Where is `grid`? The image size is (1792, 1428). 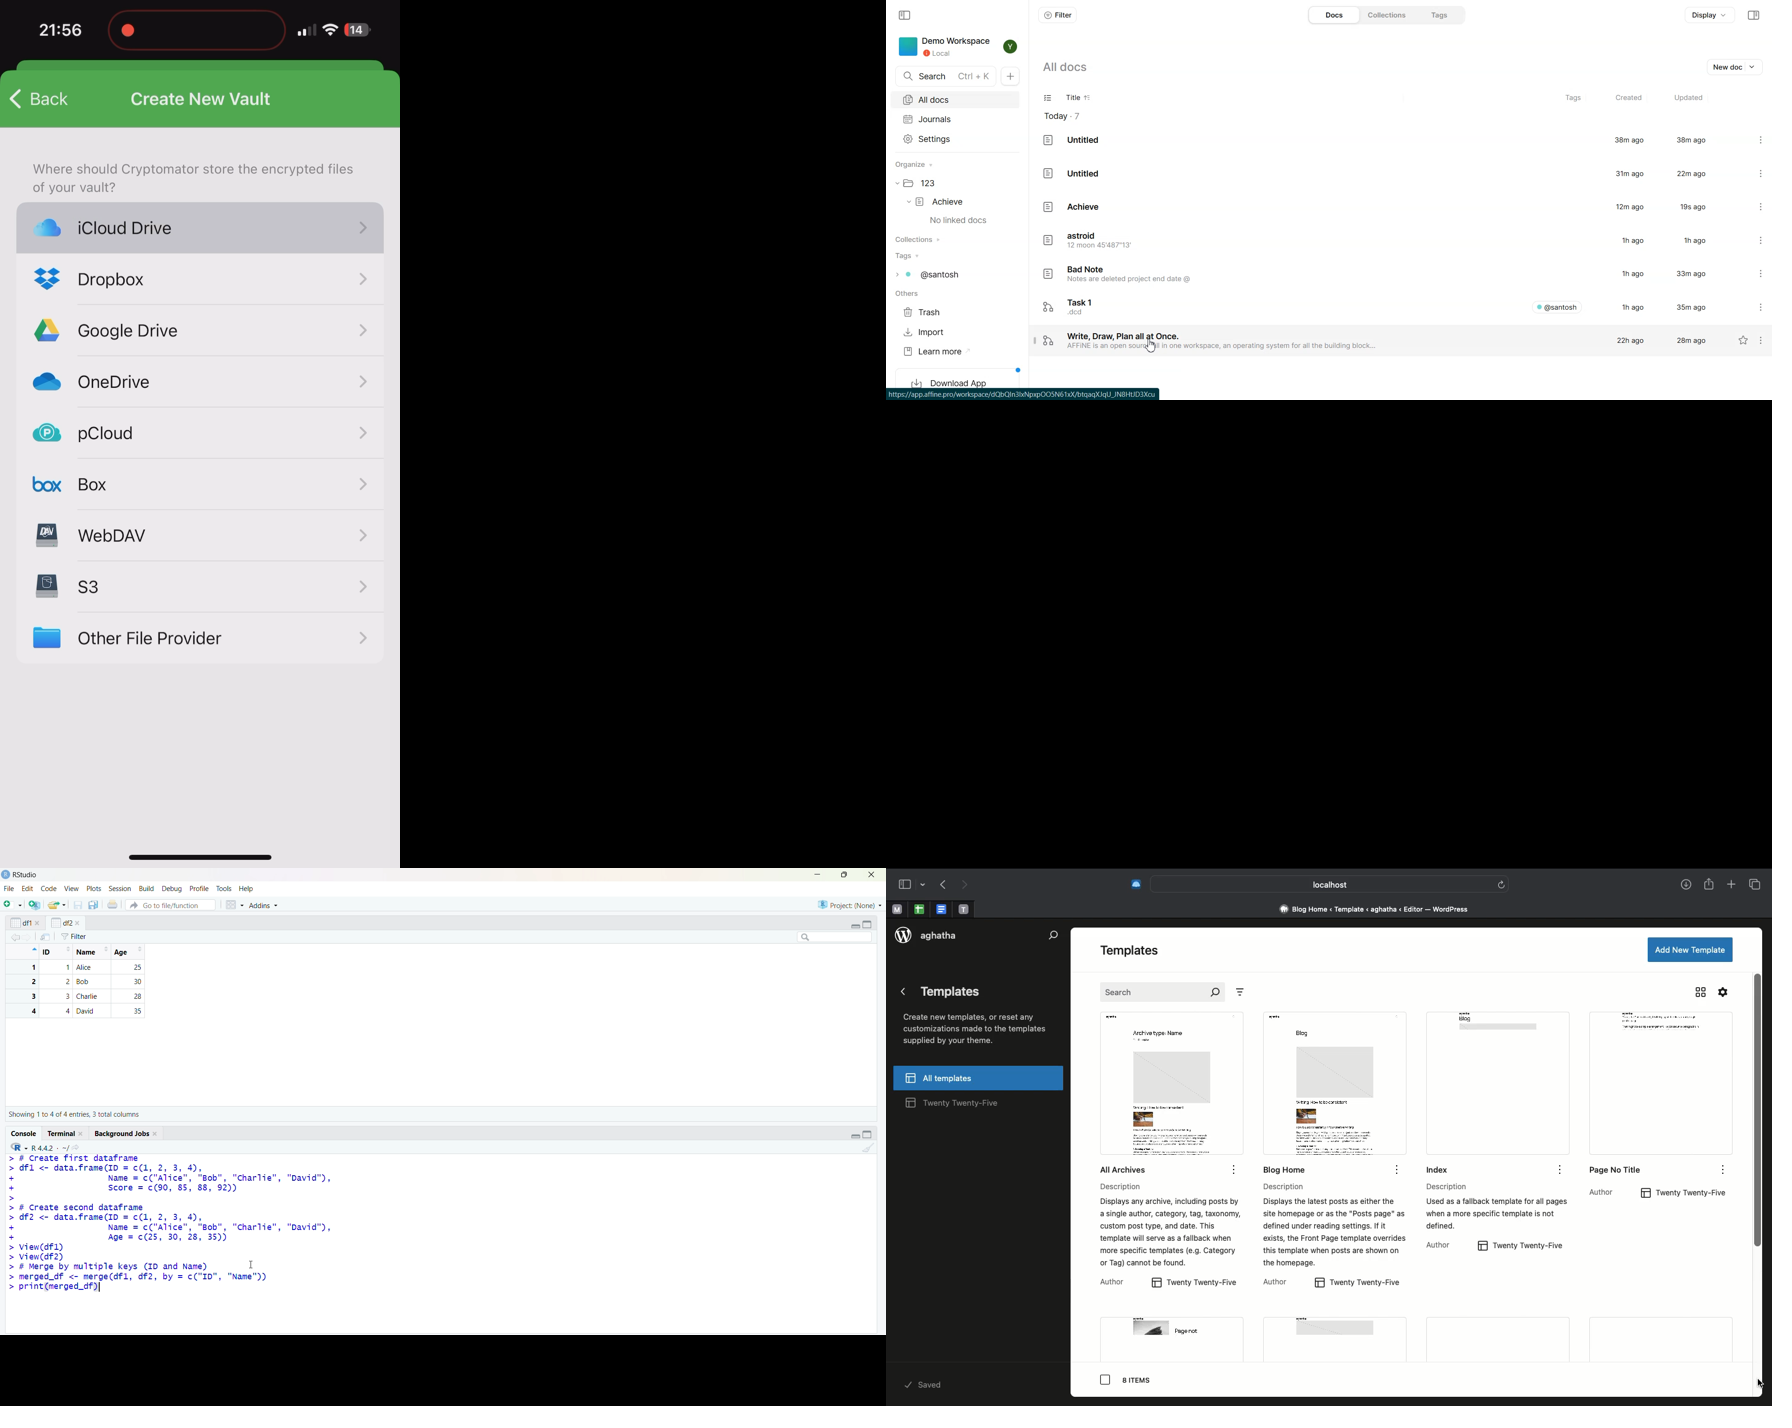 grid is located at coordinates (235, 905).